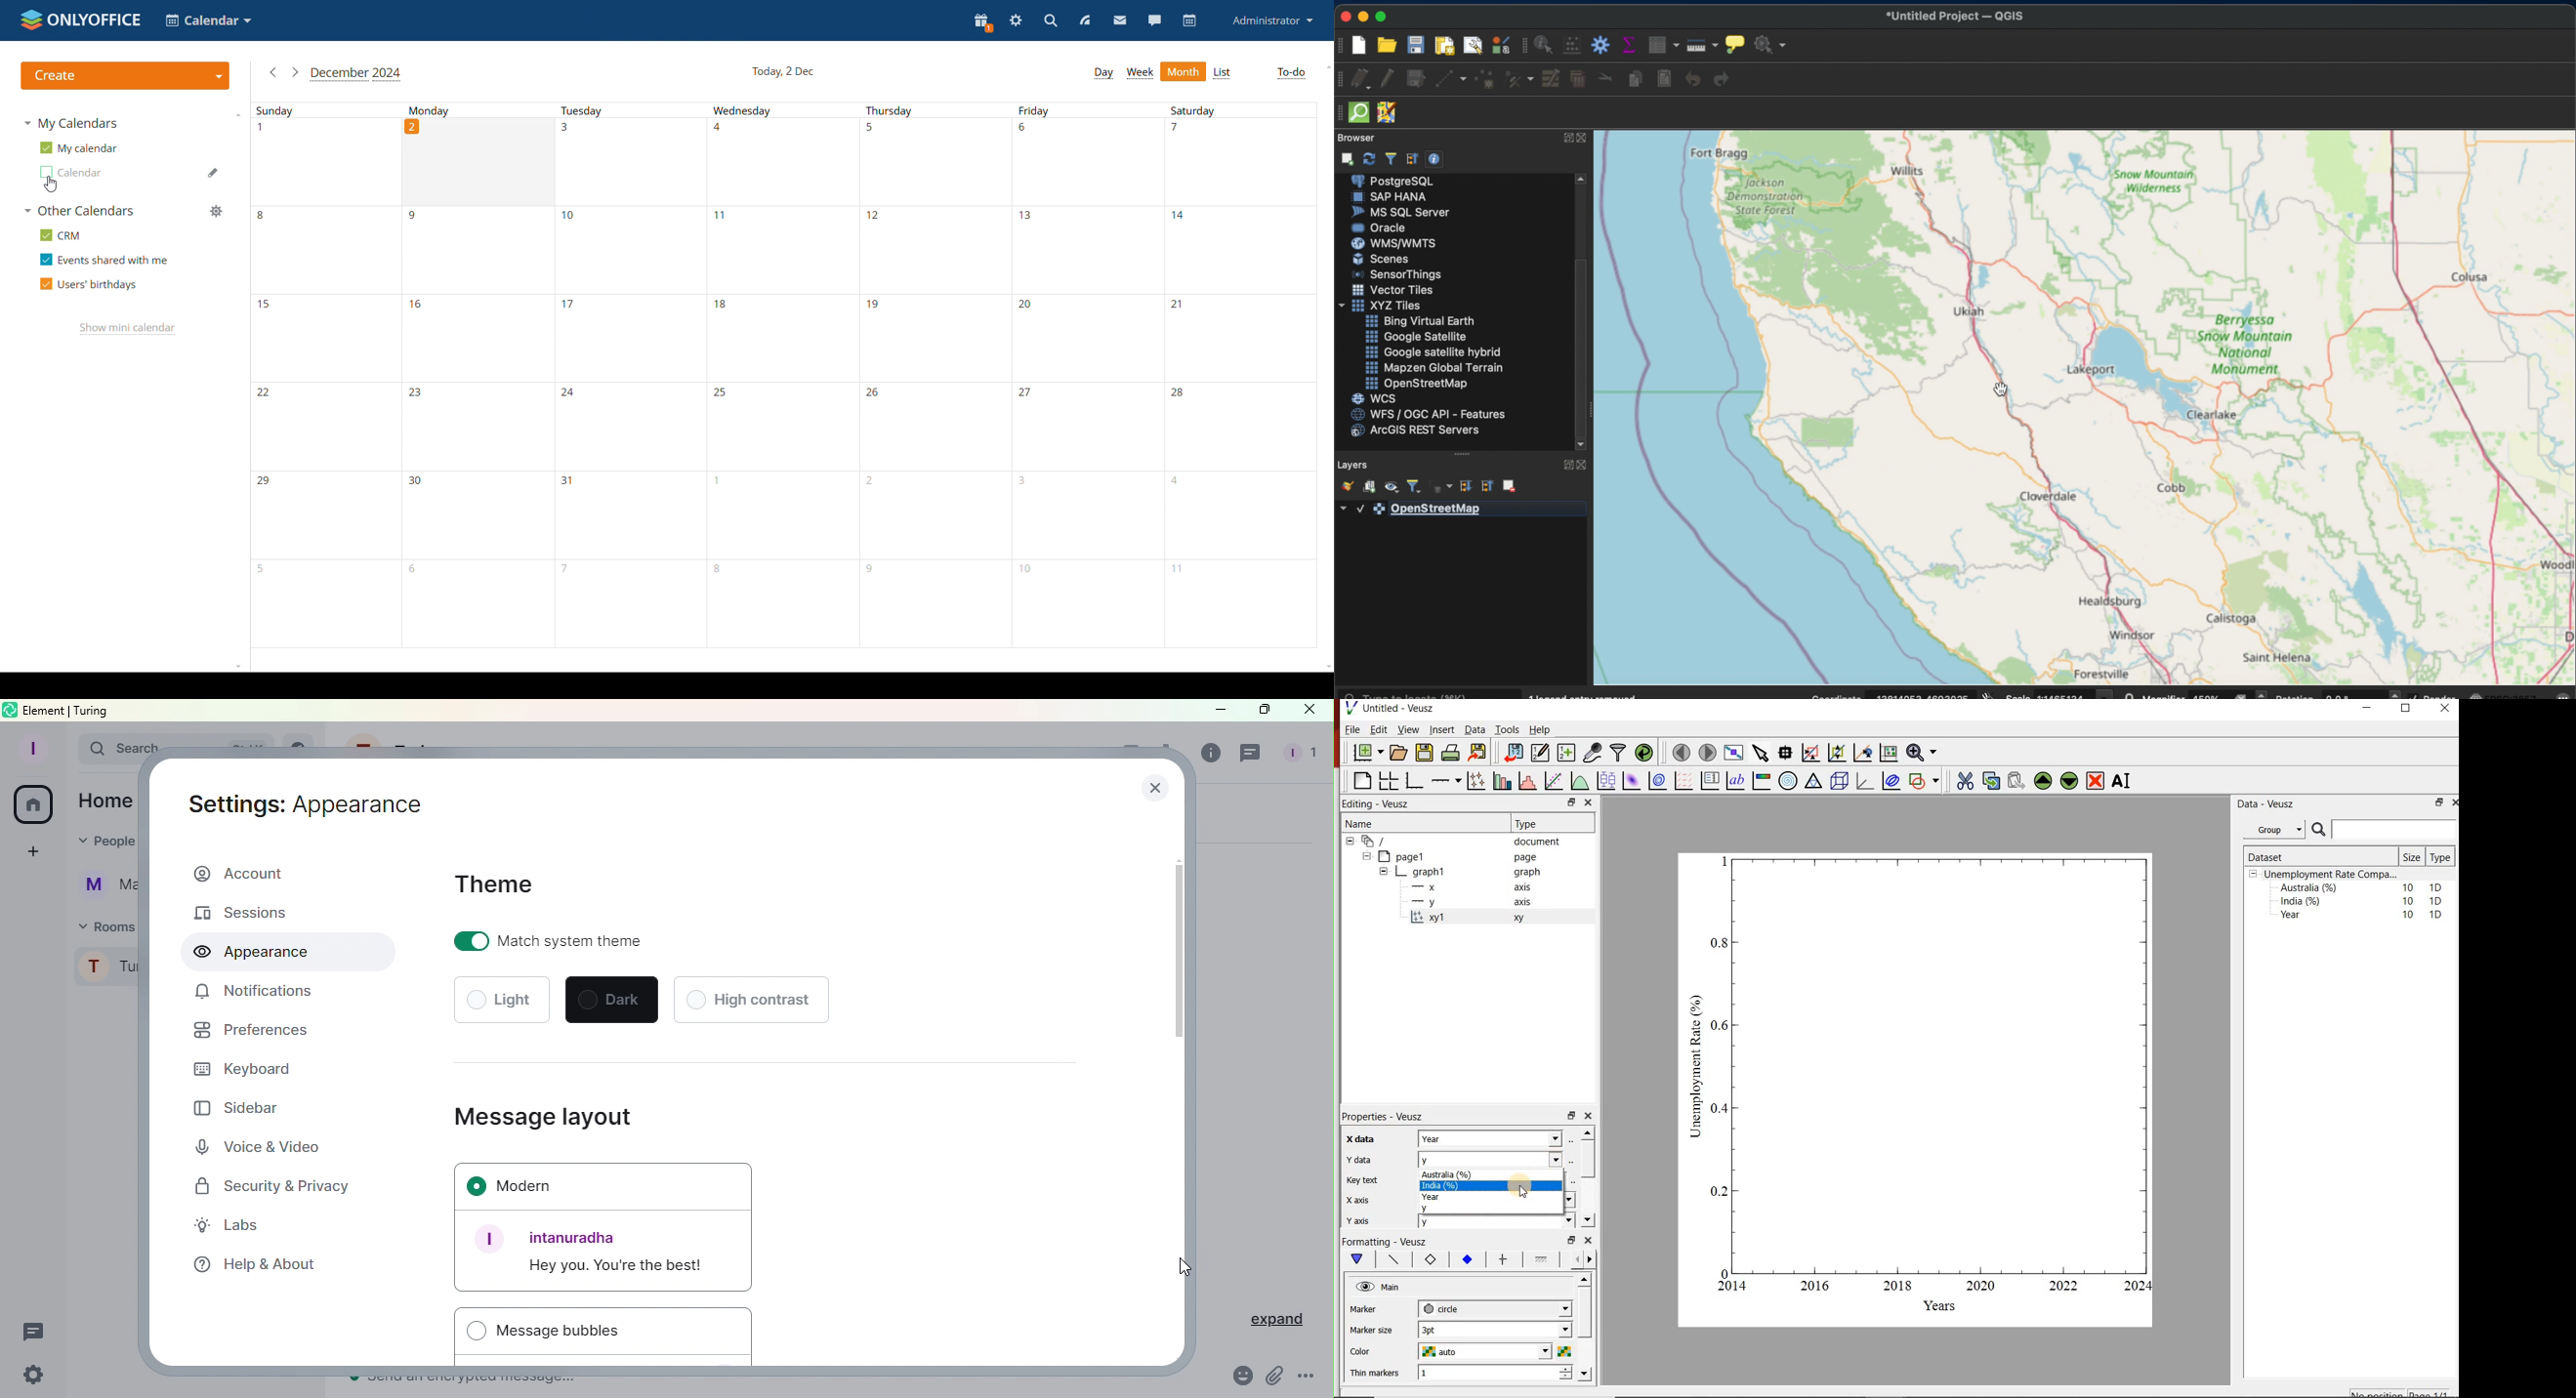  Describe the element at coordinates (779, 425) in the screenshot. I see `25` at that location.